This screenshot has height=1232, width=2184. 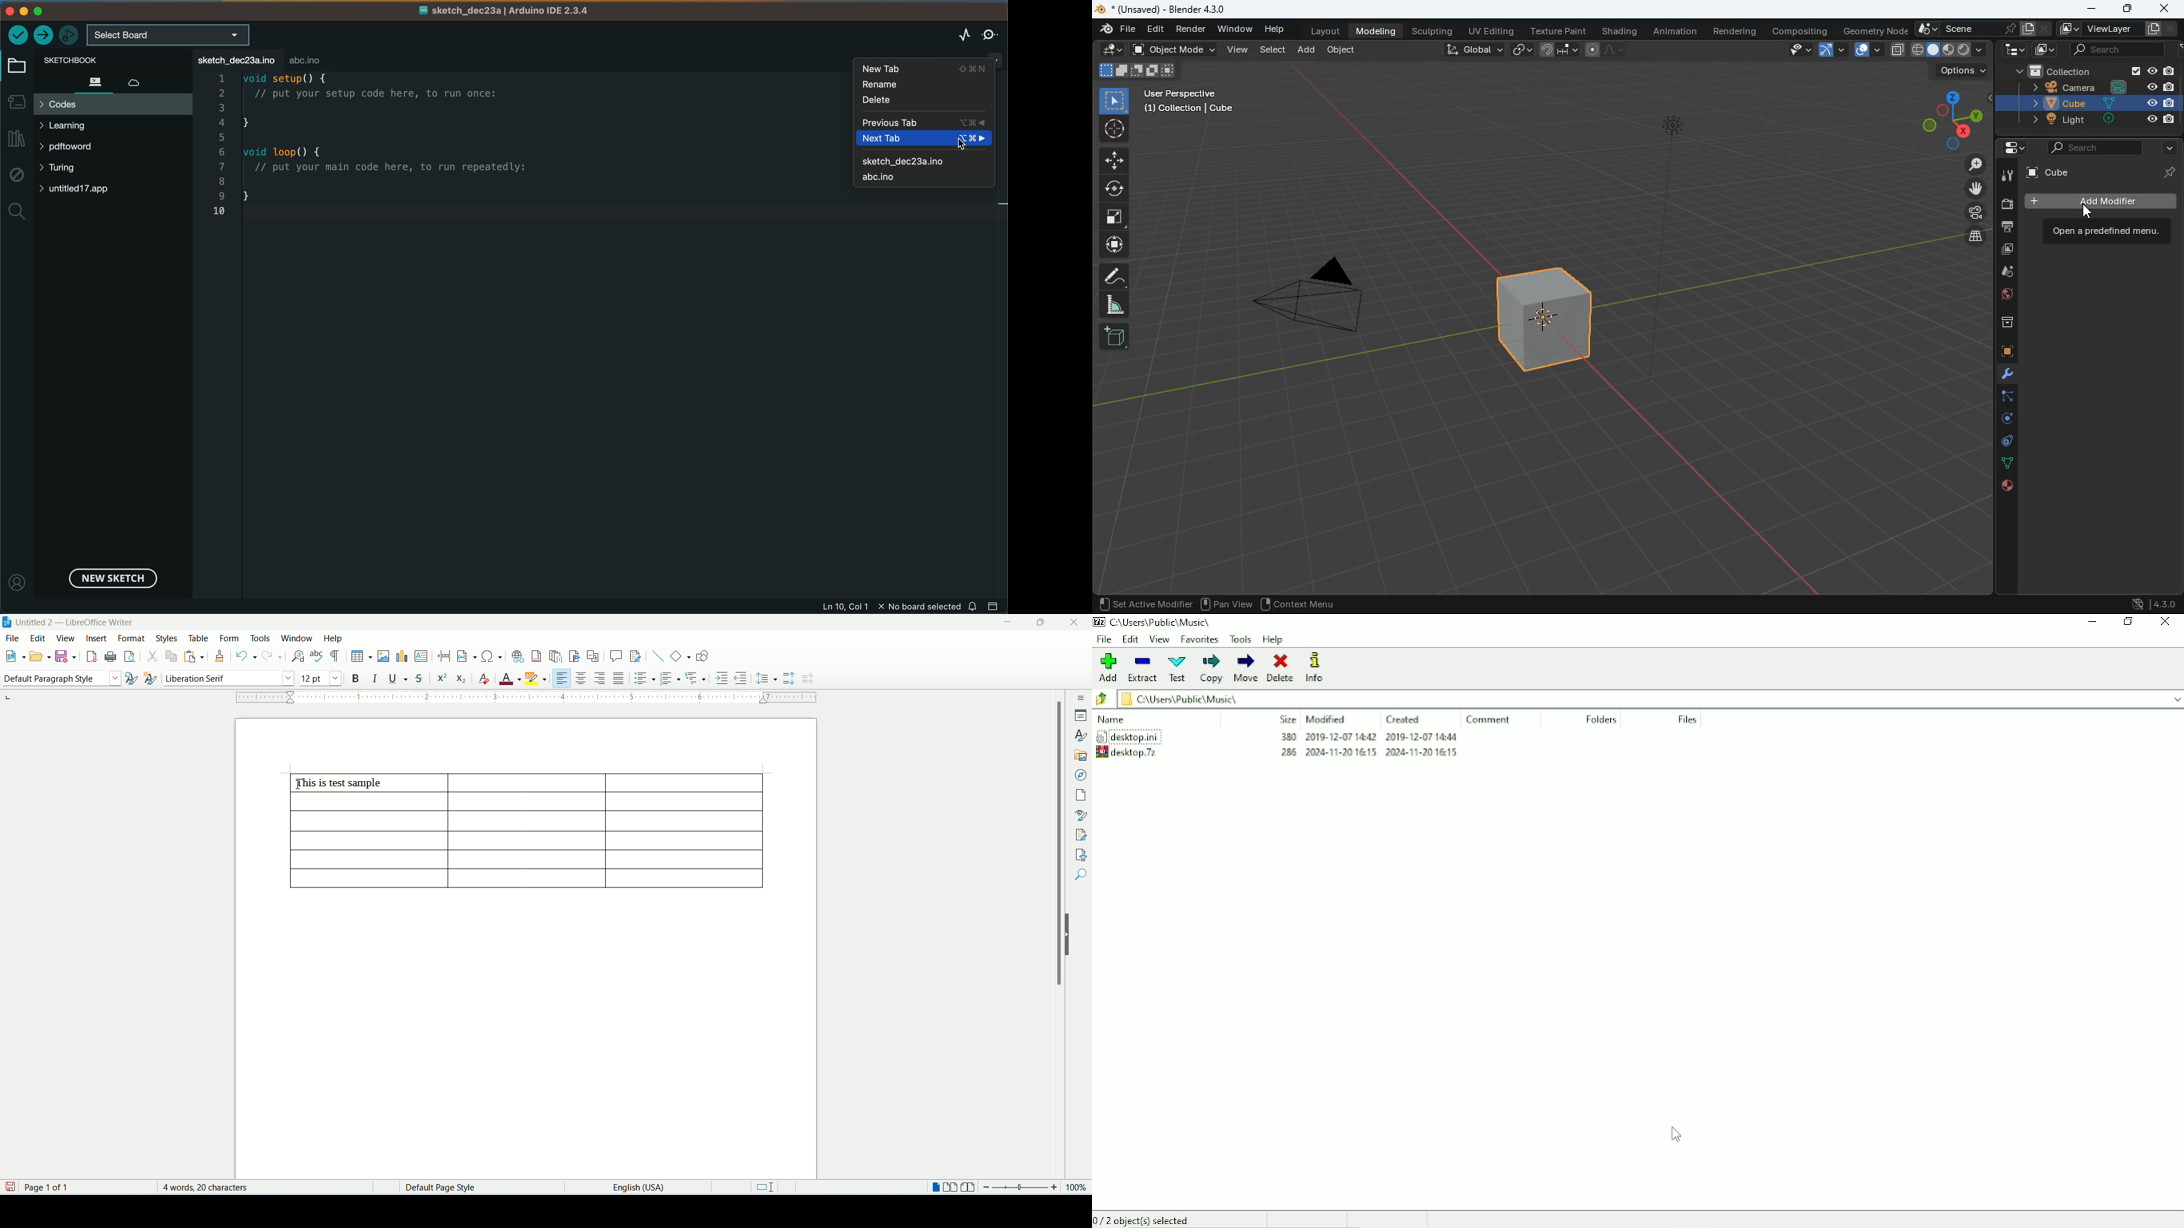 What do you see at coordinates (171, 656) in the screenshot?
I see `copy` at bounding box center [171, 656].